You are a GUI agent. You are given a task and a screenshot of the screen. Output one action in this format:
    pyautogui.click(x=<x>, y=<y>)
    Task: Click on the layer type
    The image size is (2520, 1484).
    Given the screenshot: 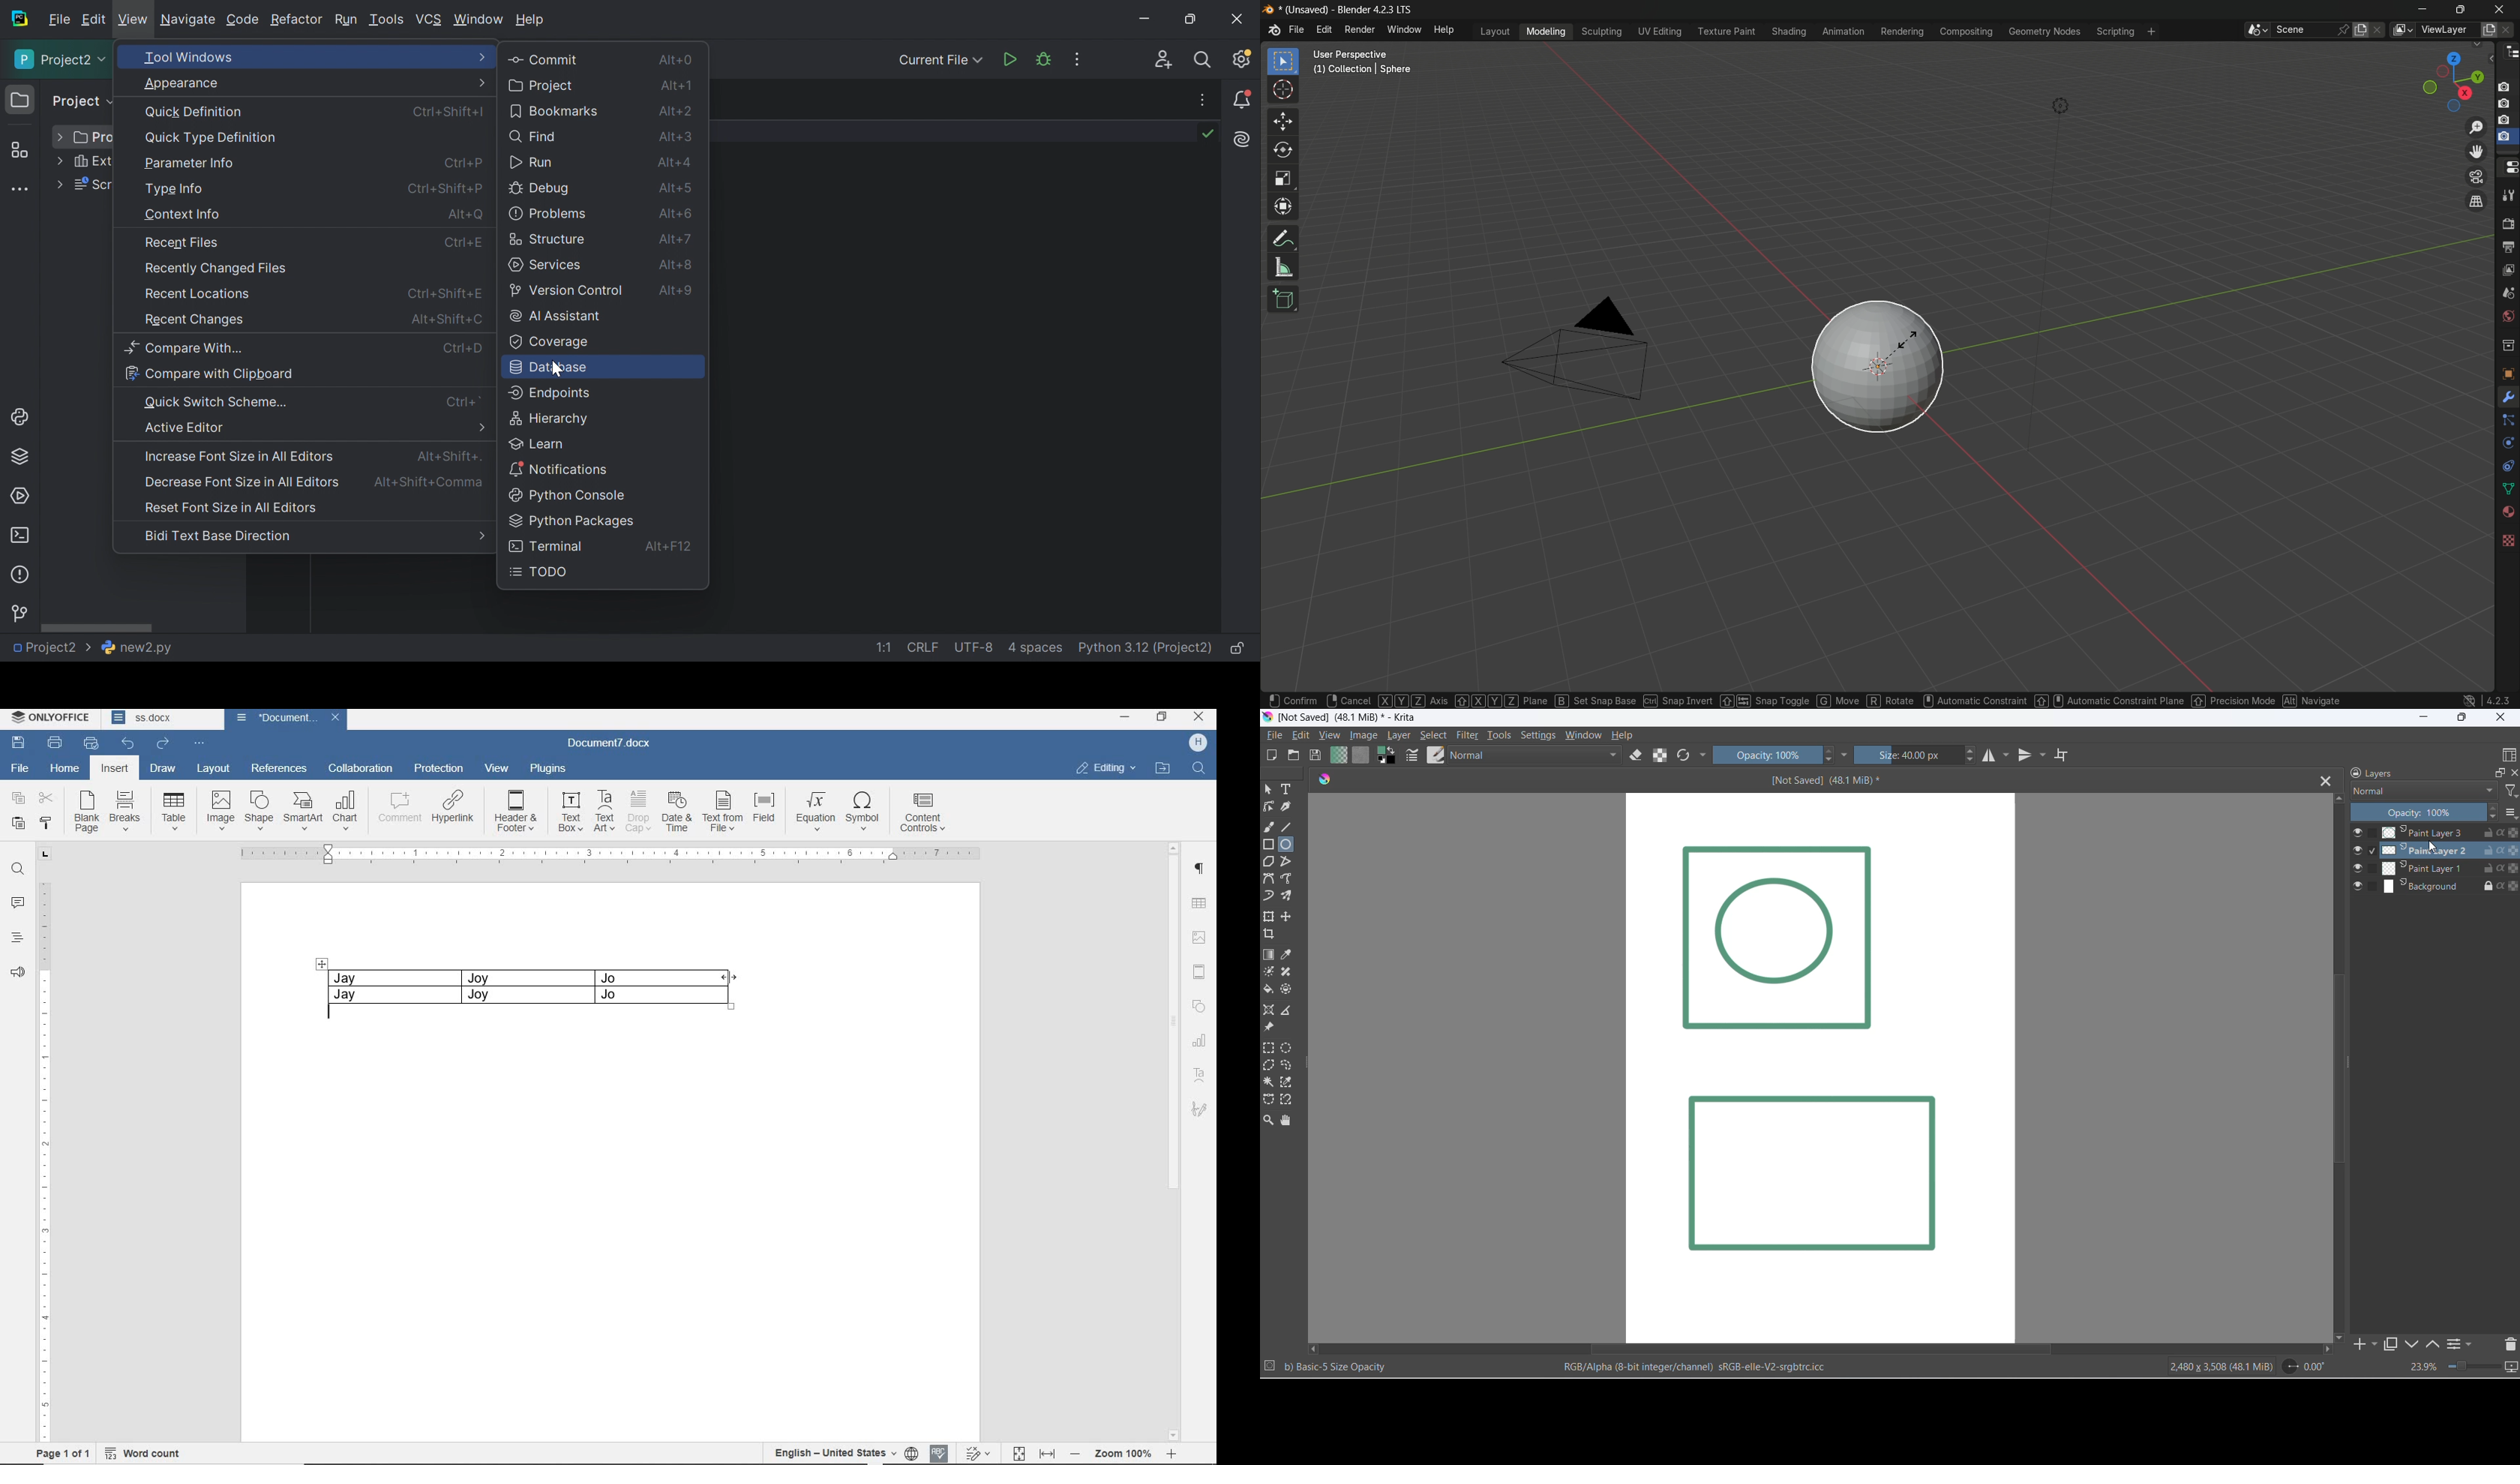 What is the action you would take?
    pyautogui.click(x=2423, y=790)
    